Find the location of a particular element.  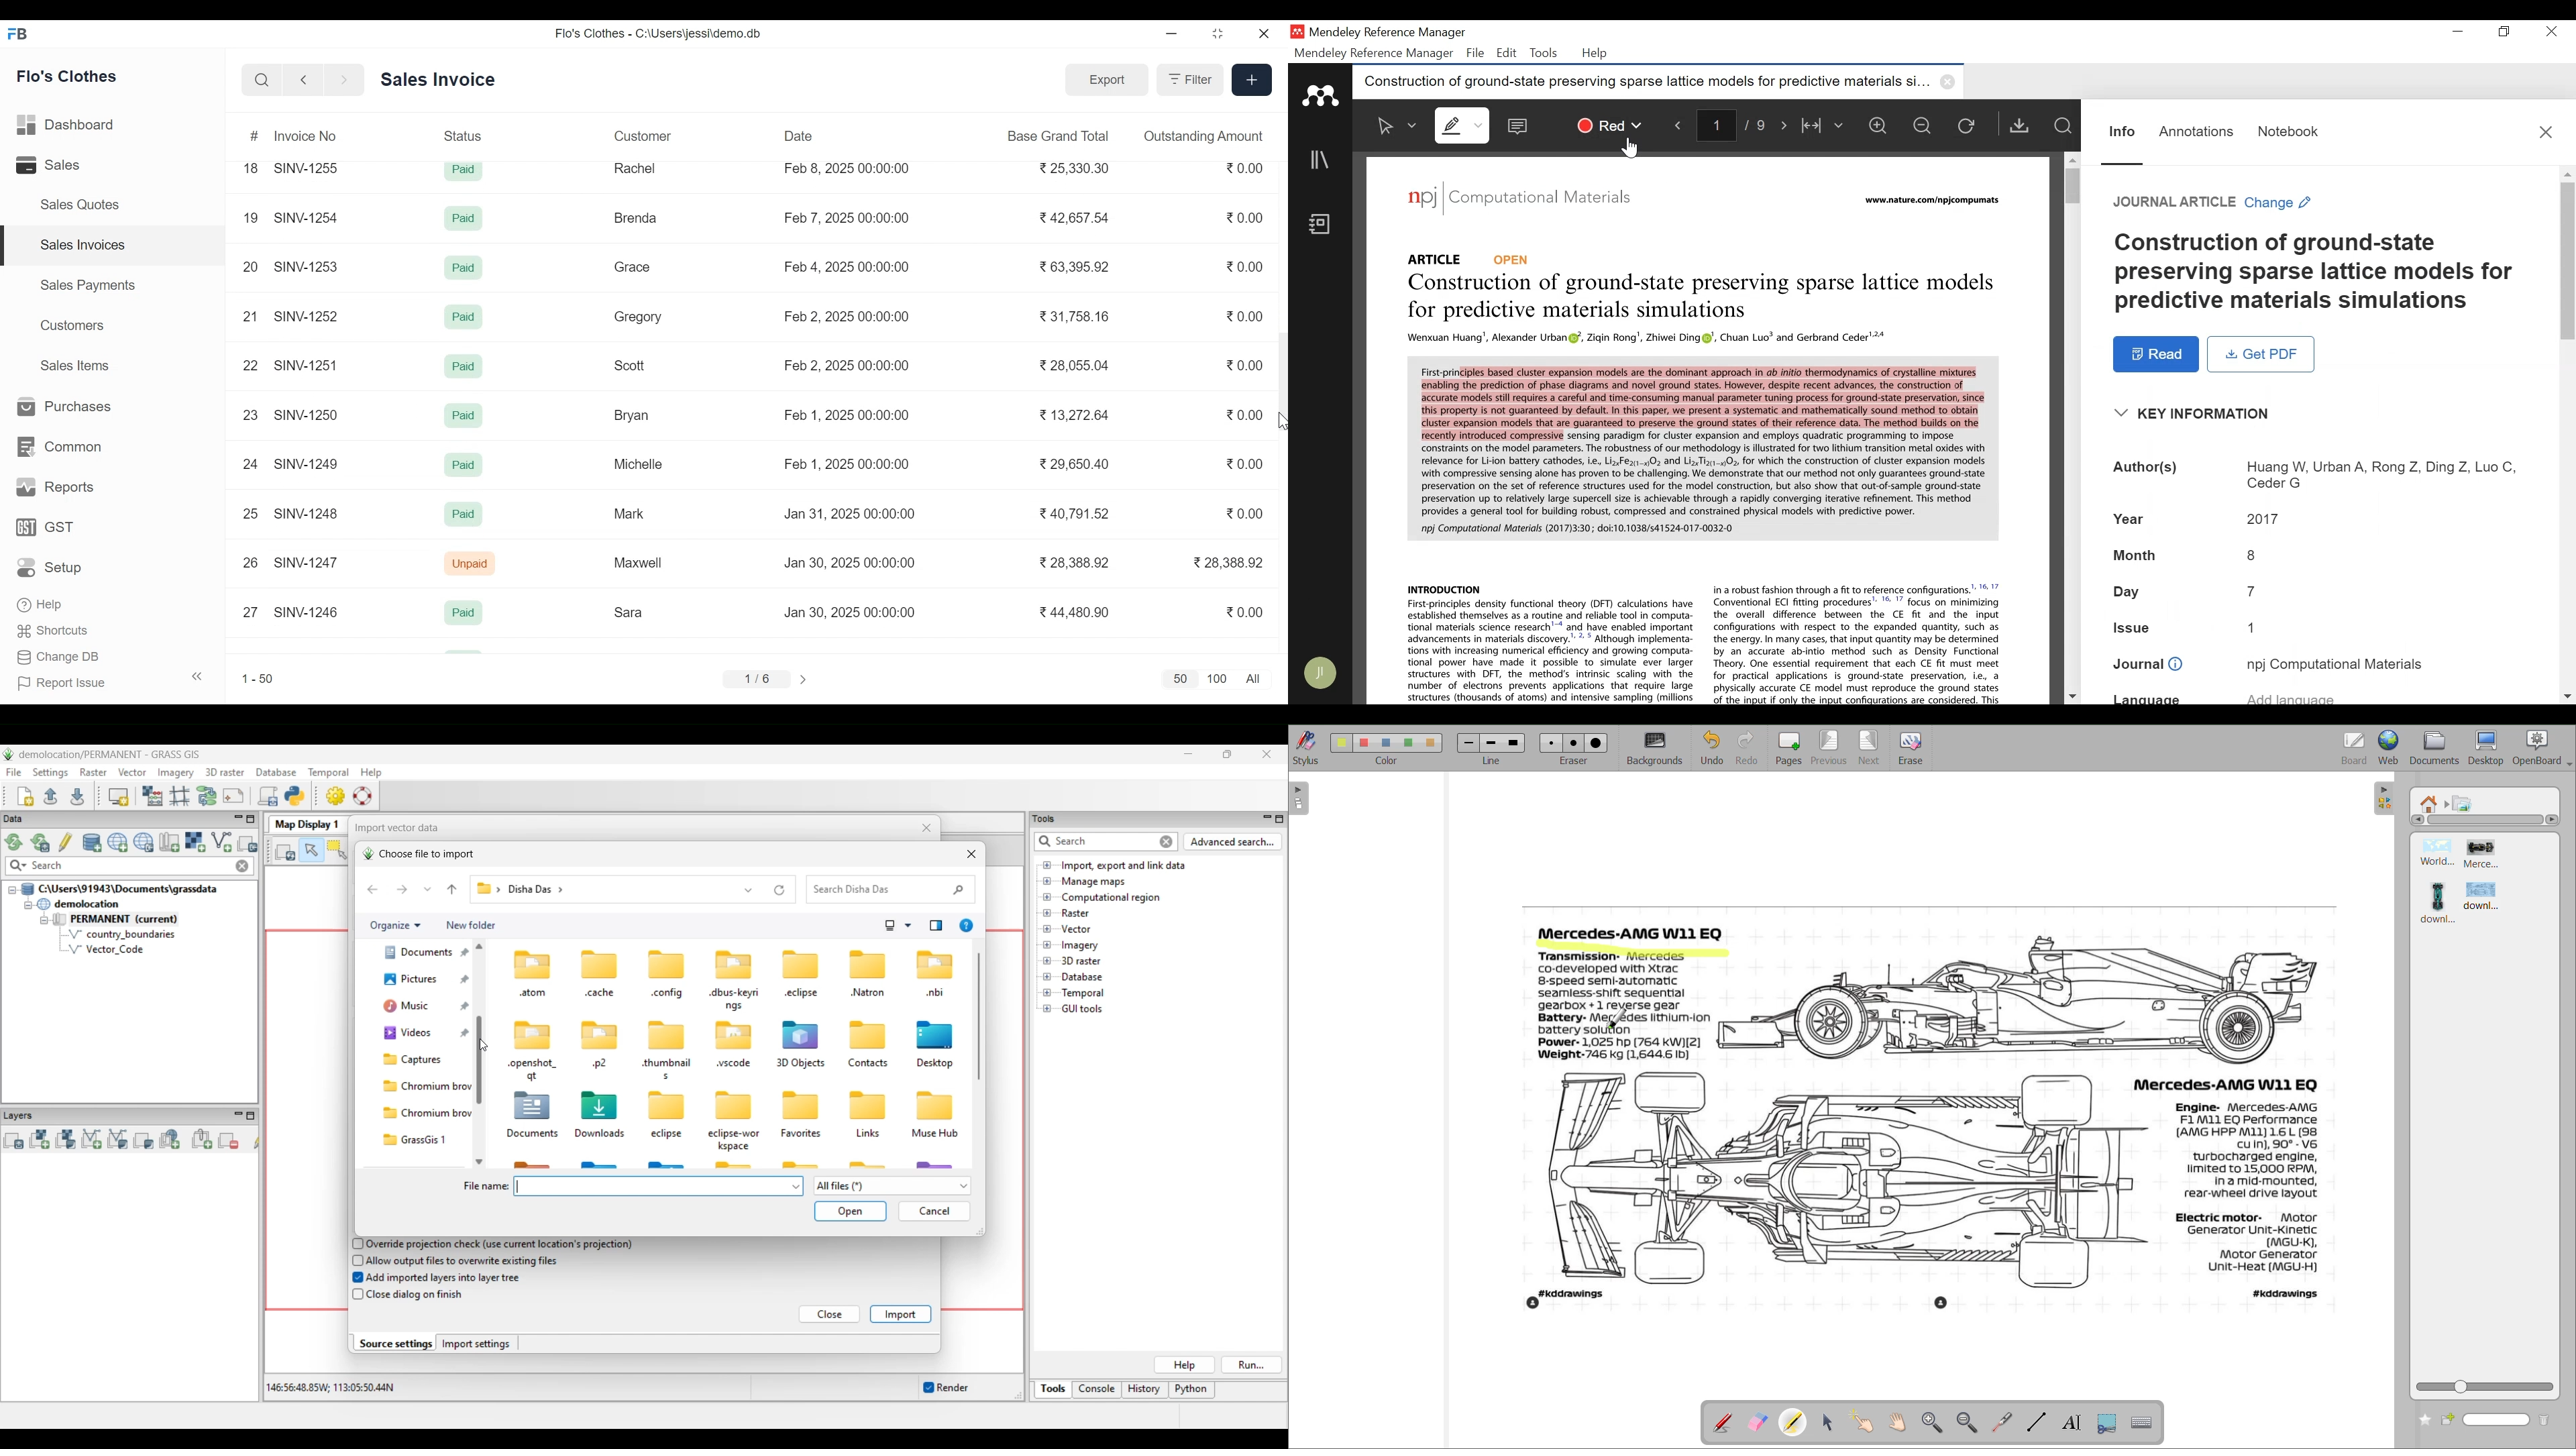

0.00 is located at coordinates (1246, 415).